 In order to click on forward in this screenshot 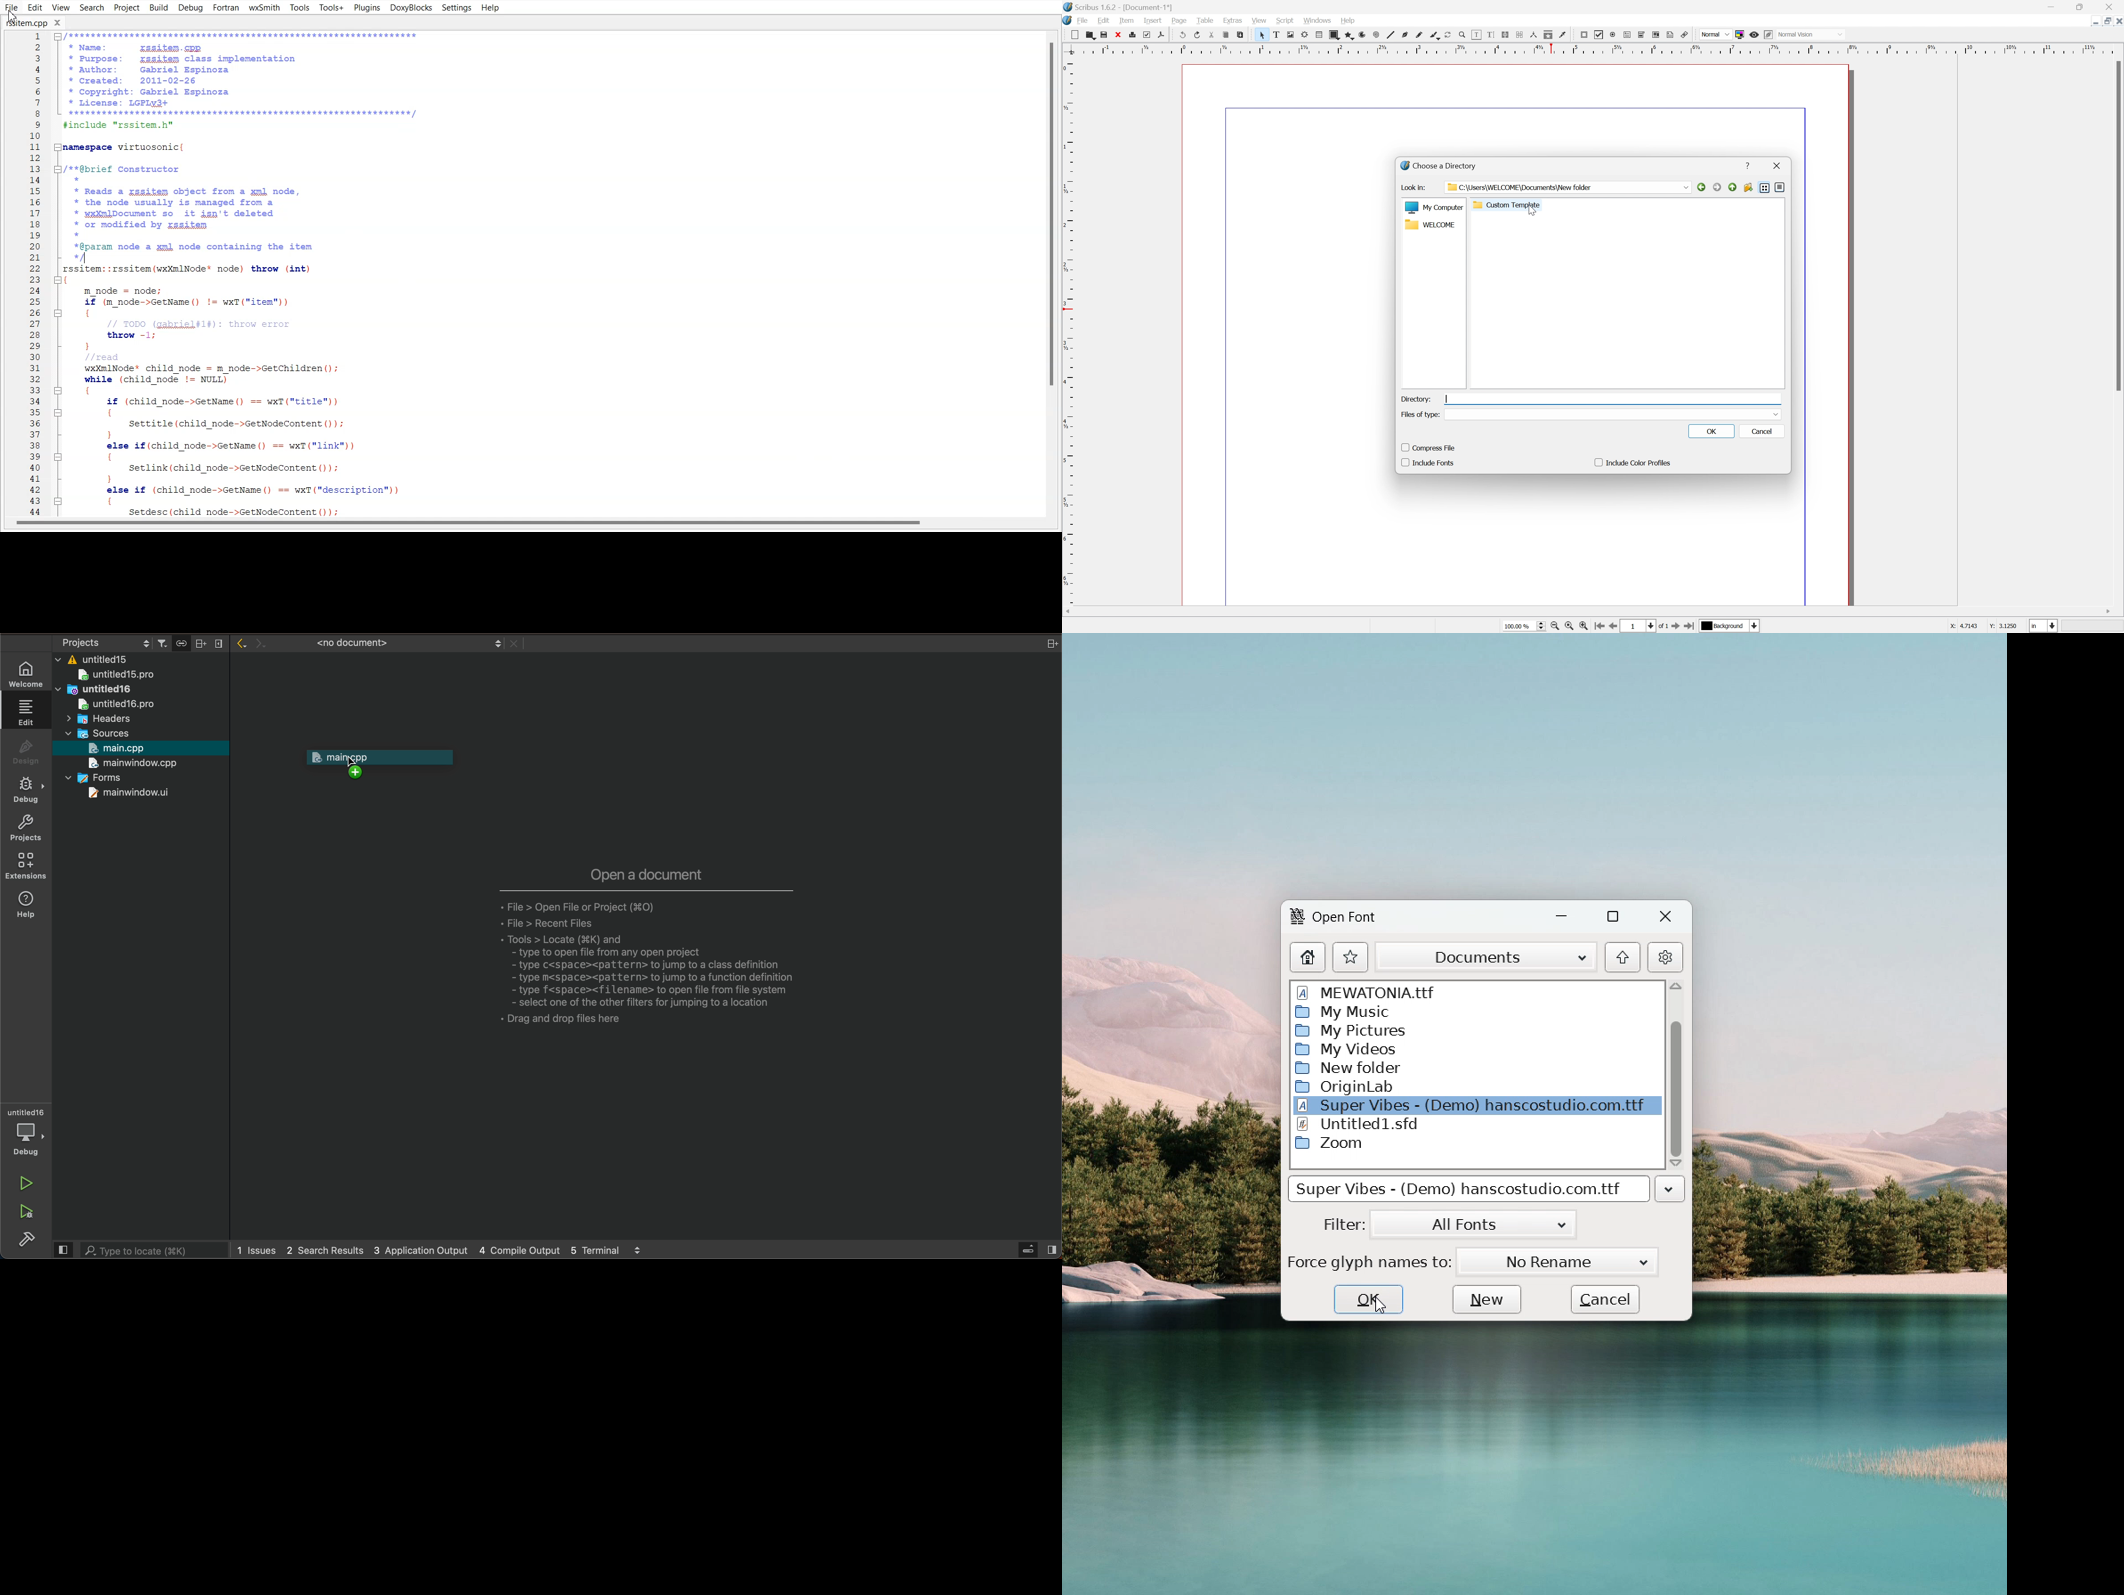, I will do `click(1716, 188)`.